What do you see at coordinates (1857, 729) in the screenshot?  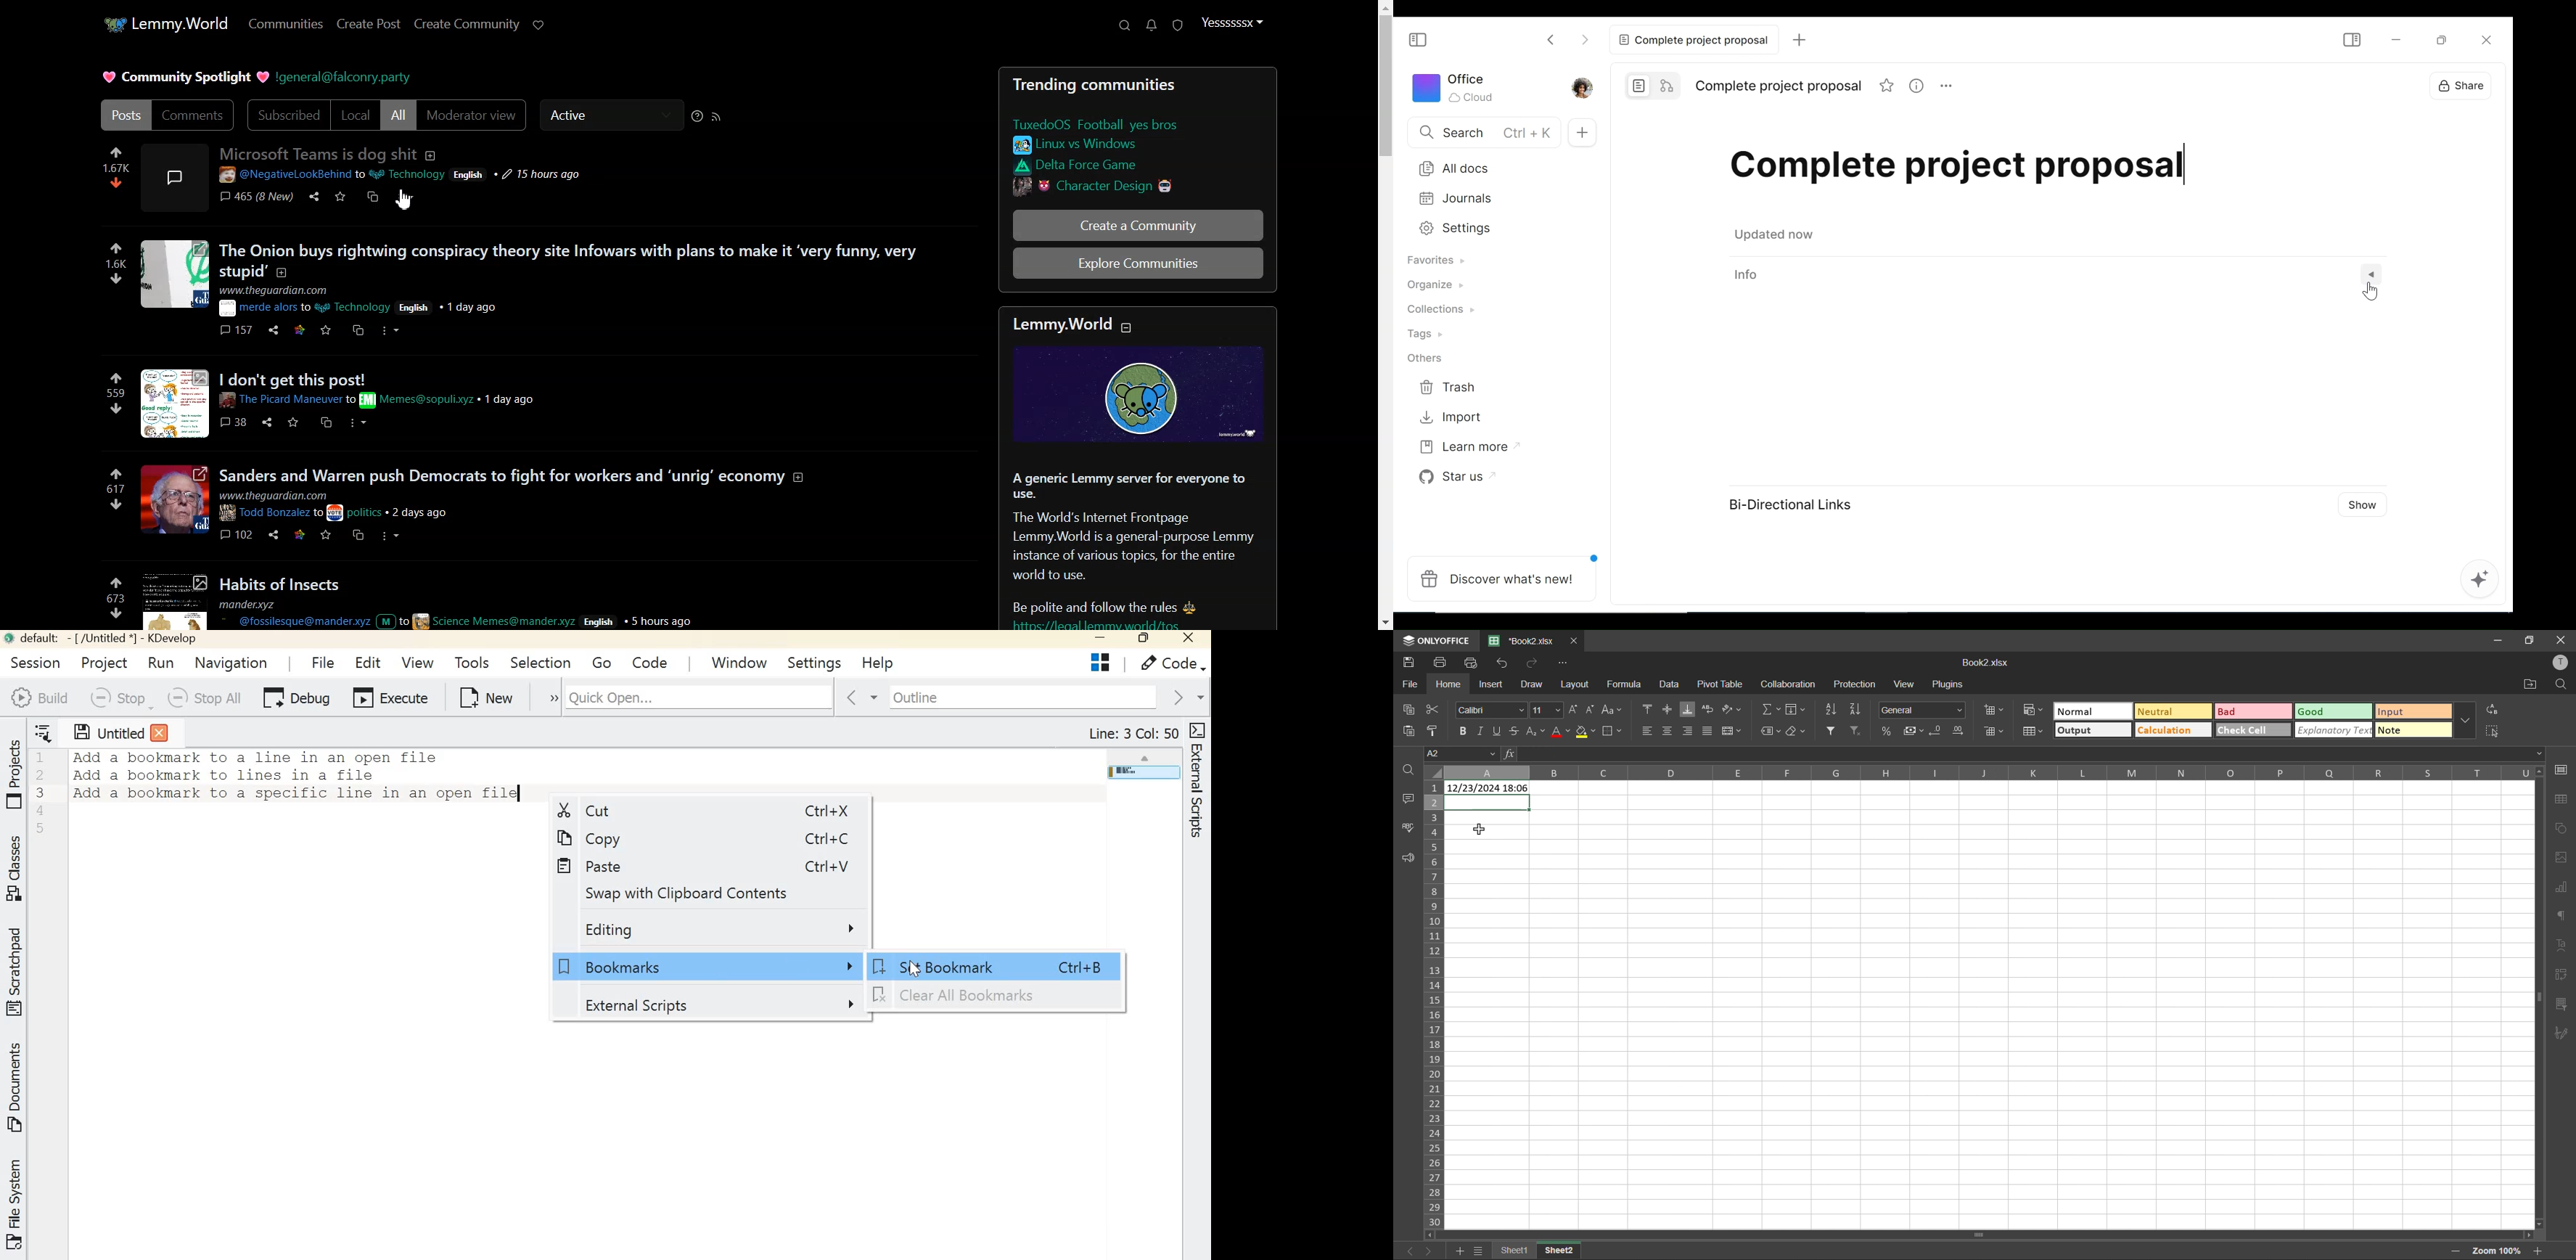 I see `clear filter` at bounding box center [1857, 729].